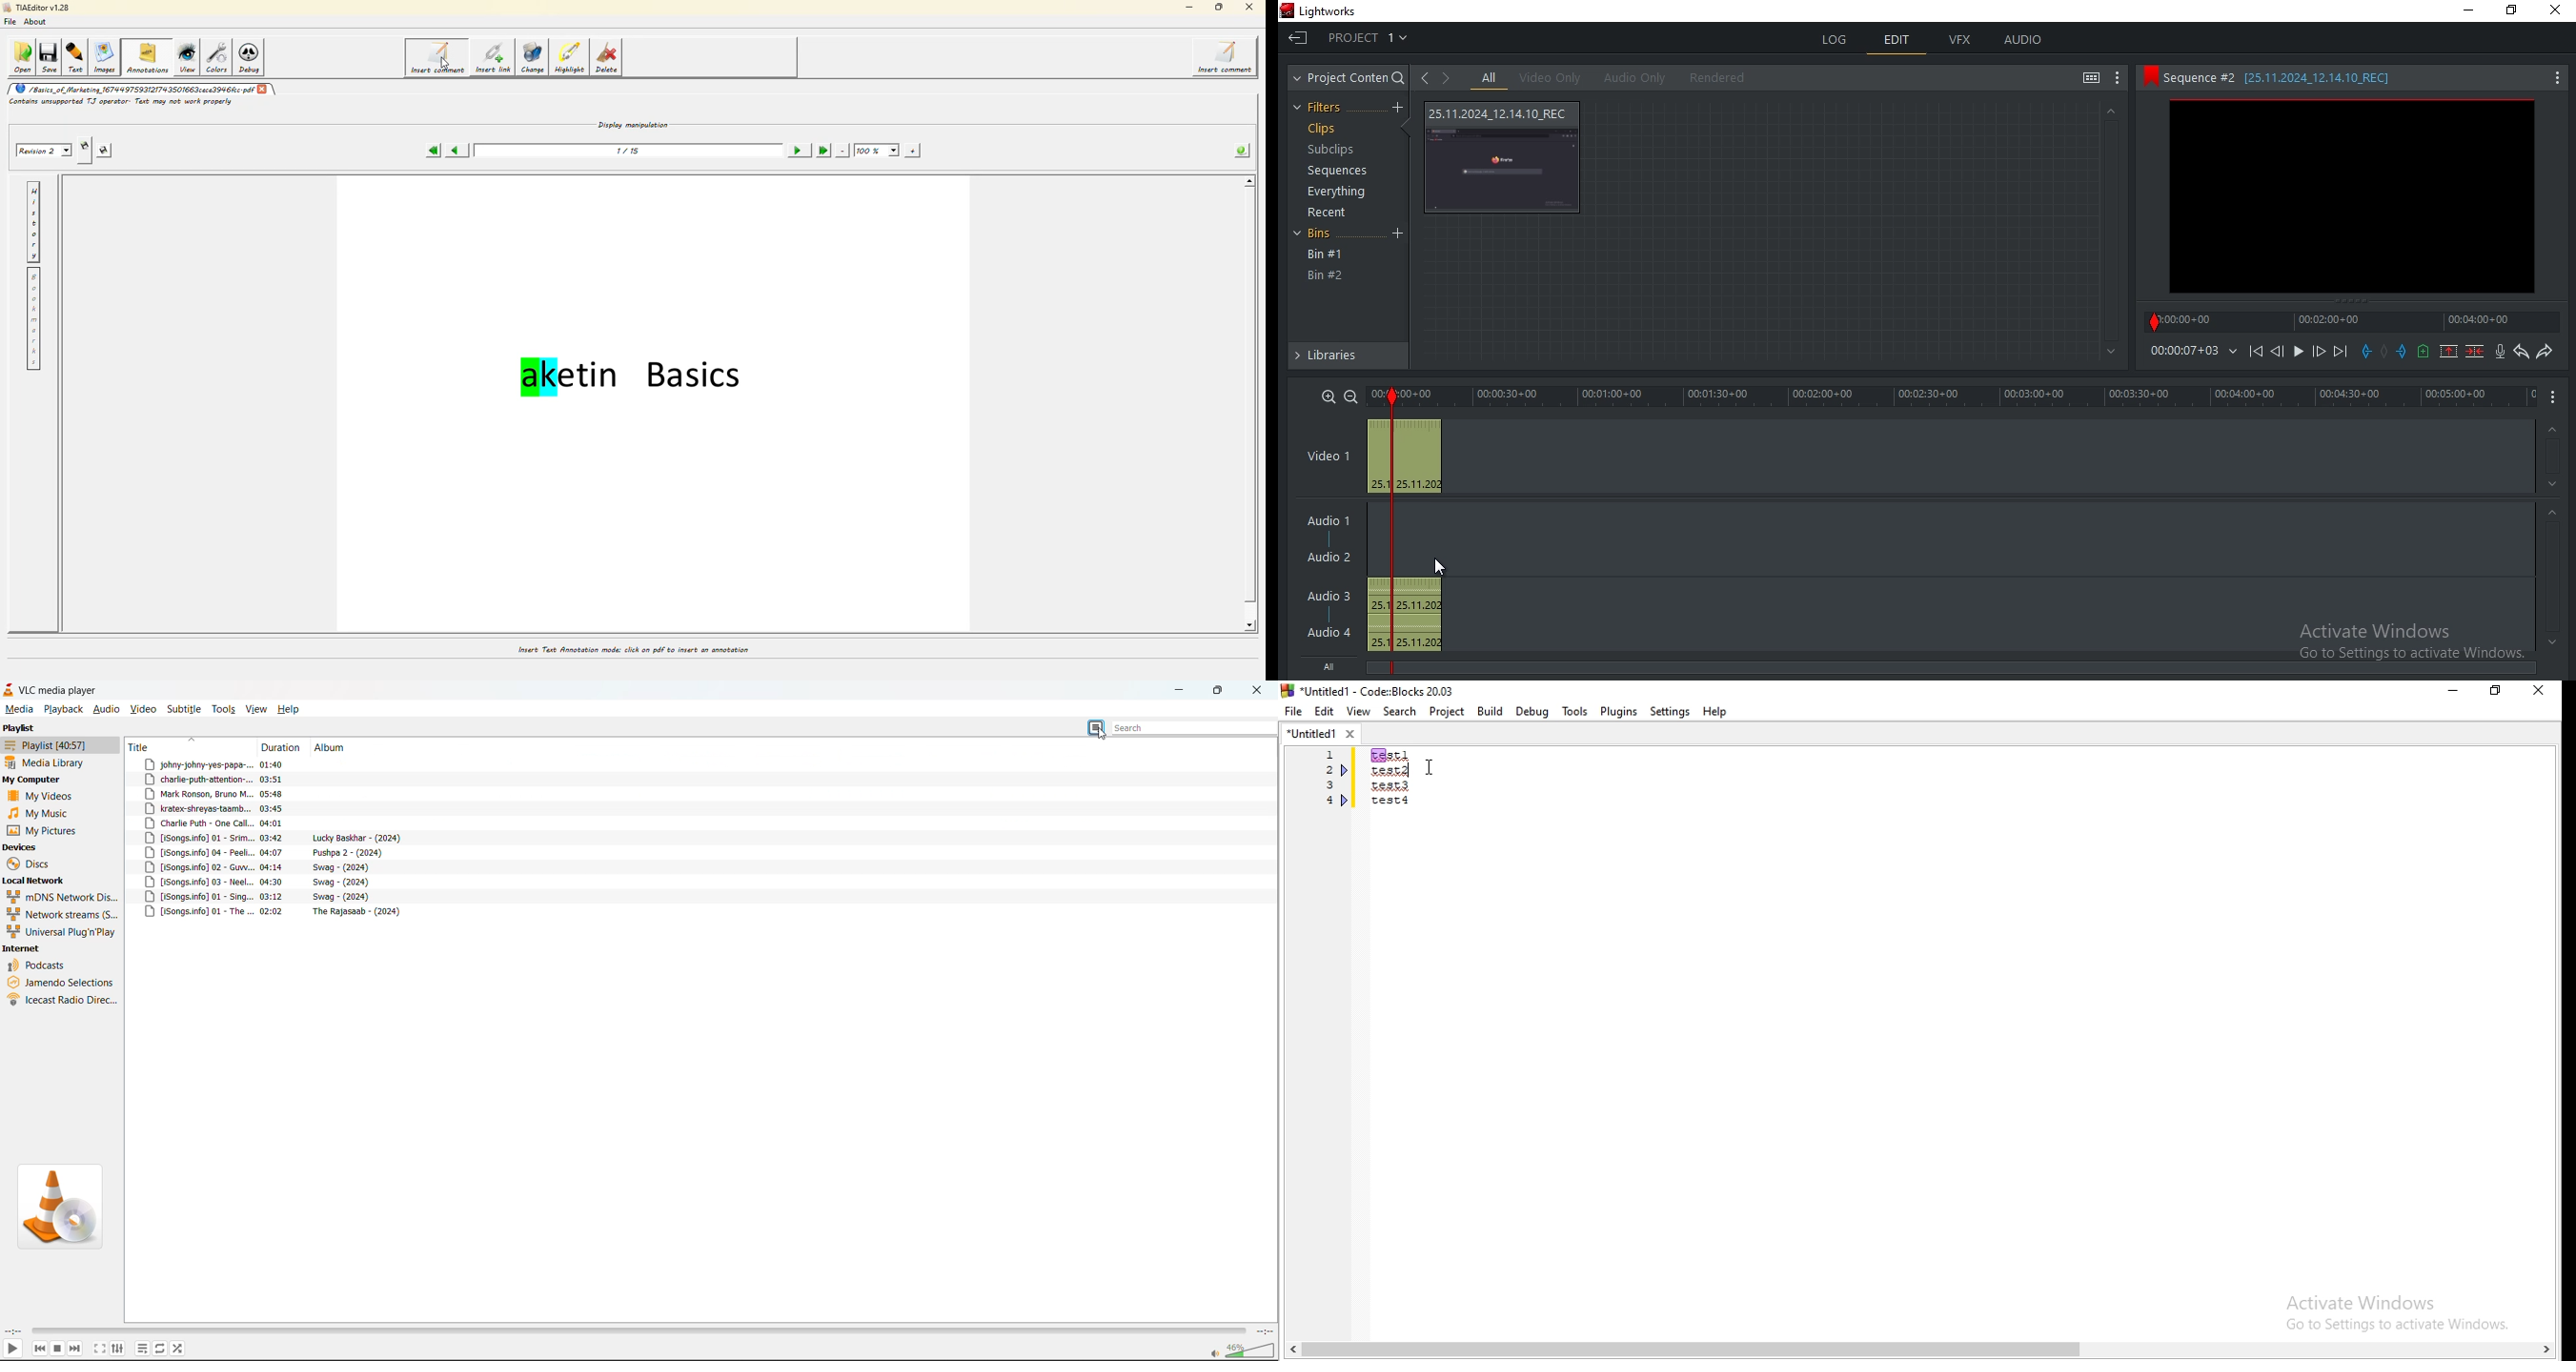 Image resolution: width=2576 pixels, height=1372 pixels. I want to click on recent, so click(1329, 213).